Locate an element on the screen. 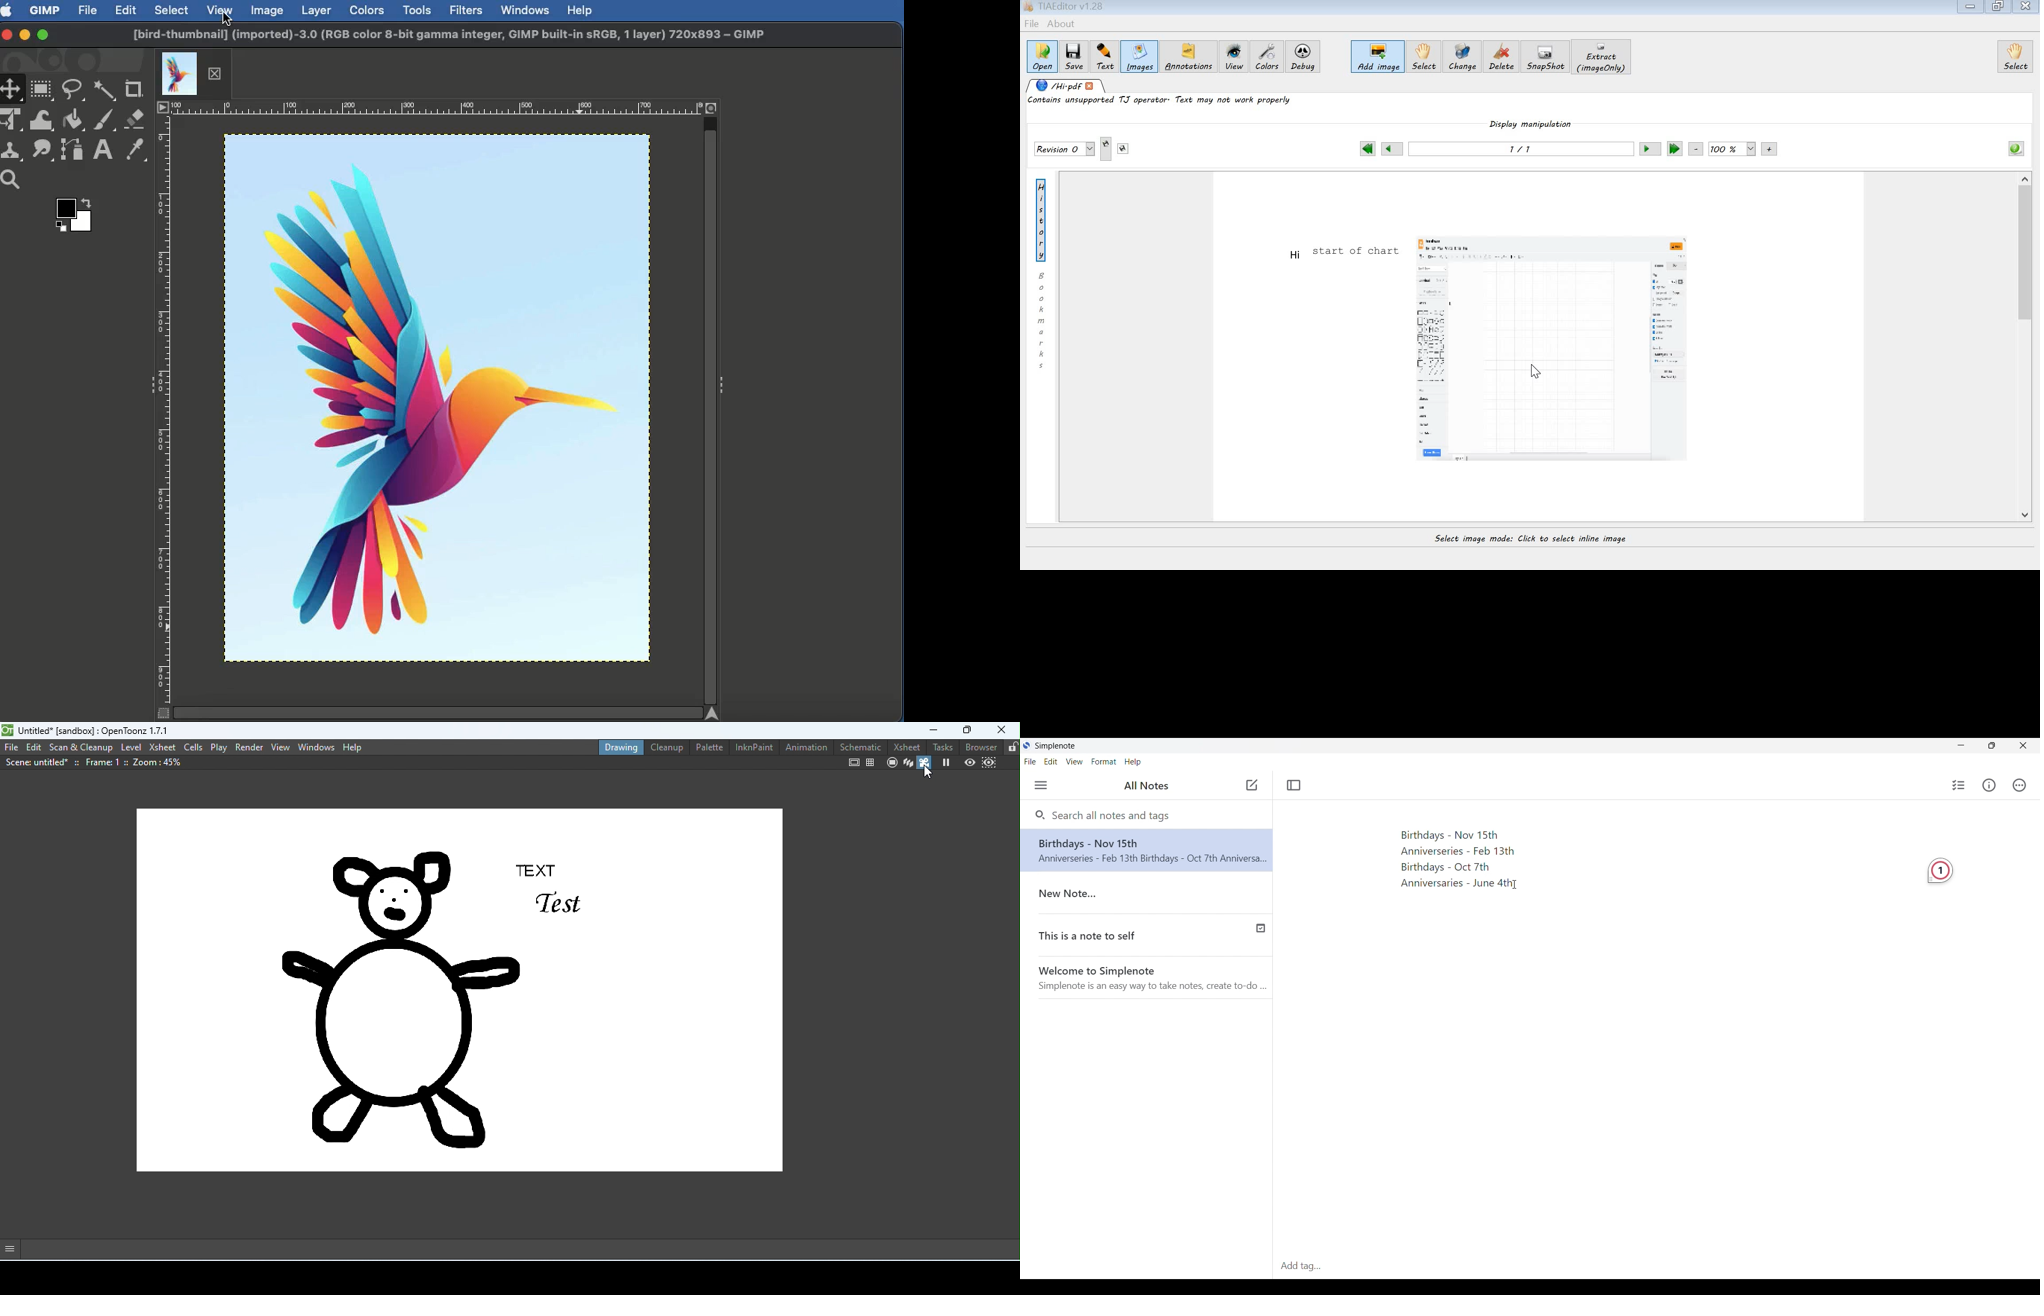  Actions is located at coordinates (2019, 785).